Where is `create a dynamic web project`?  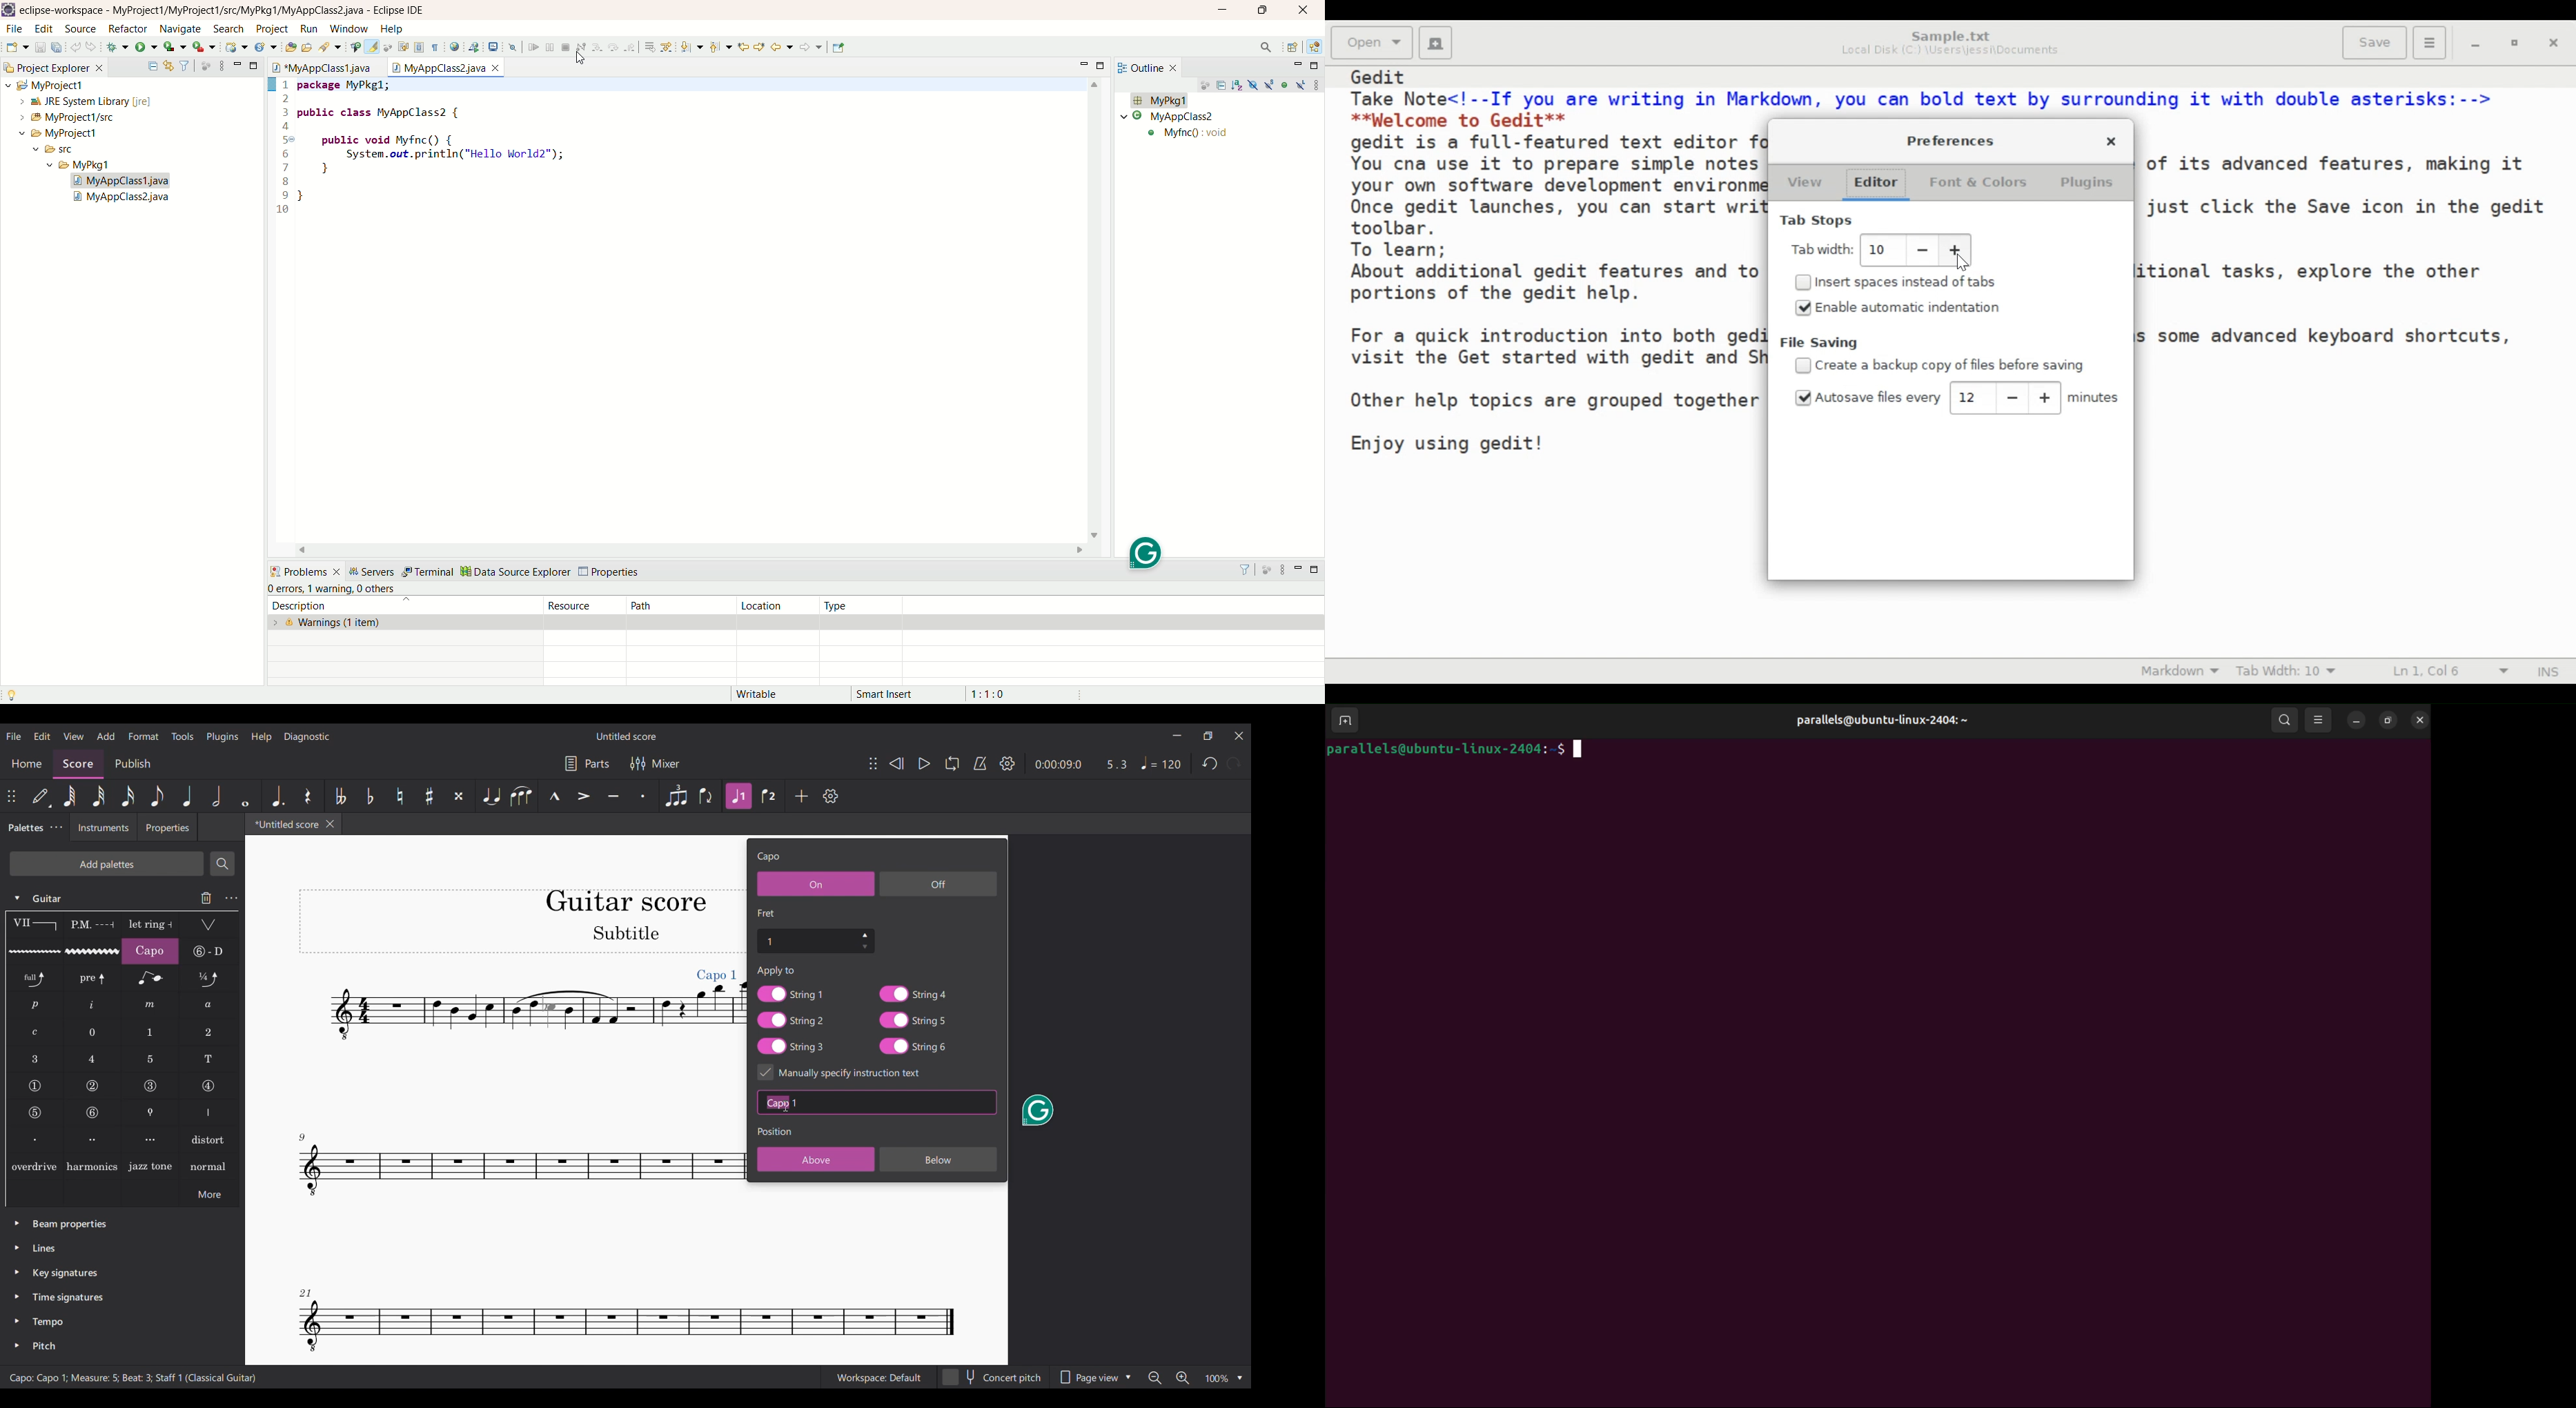
create a dynamic web project is located at coordinates (237, 47).